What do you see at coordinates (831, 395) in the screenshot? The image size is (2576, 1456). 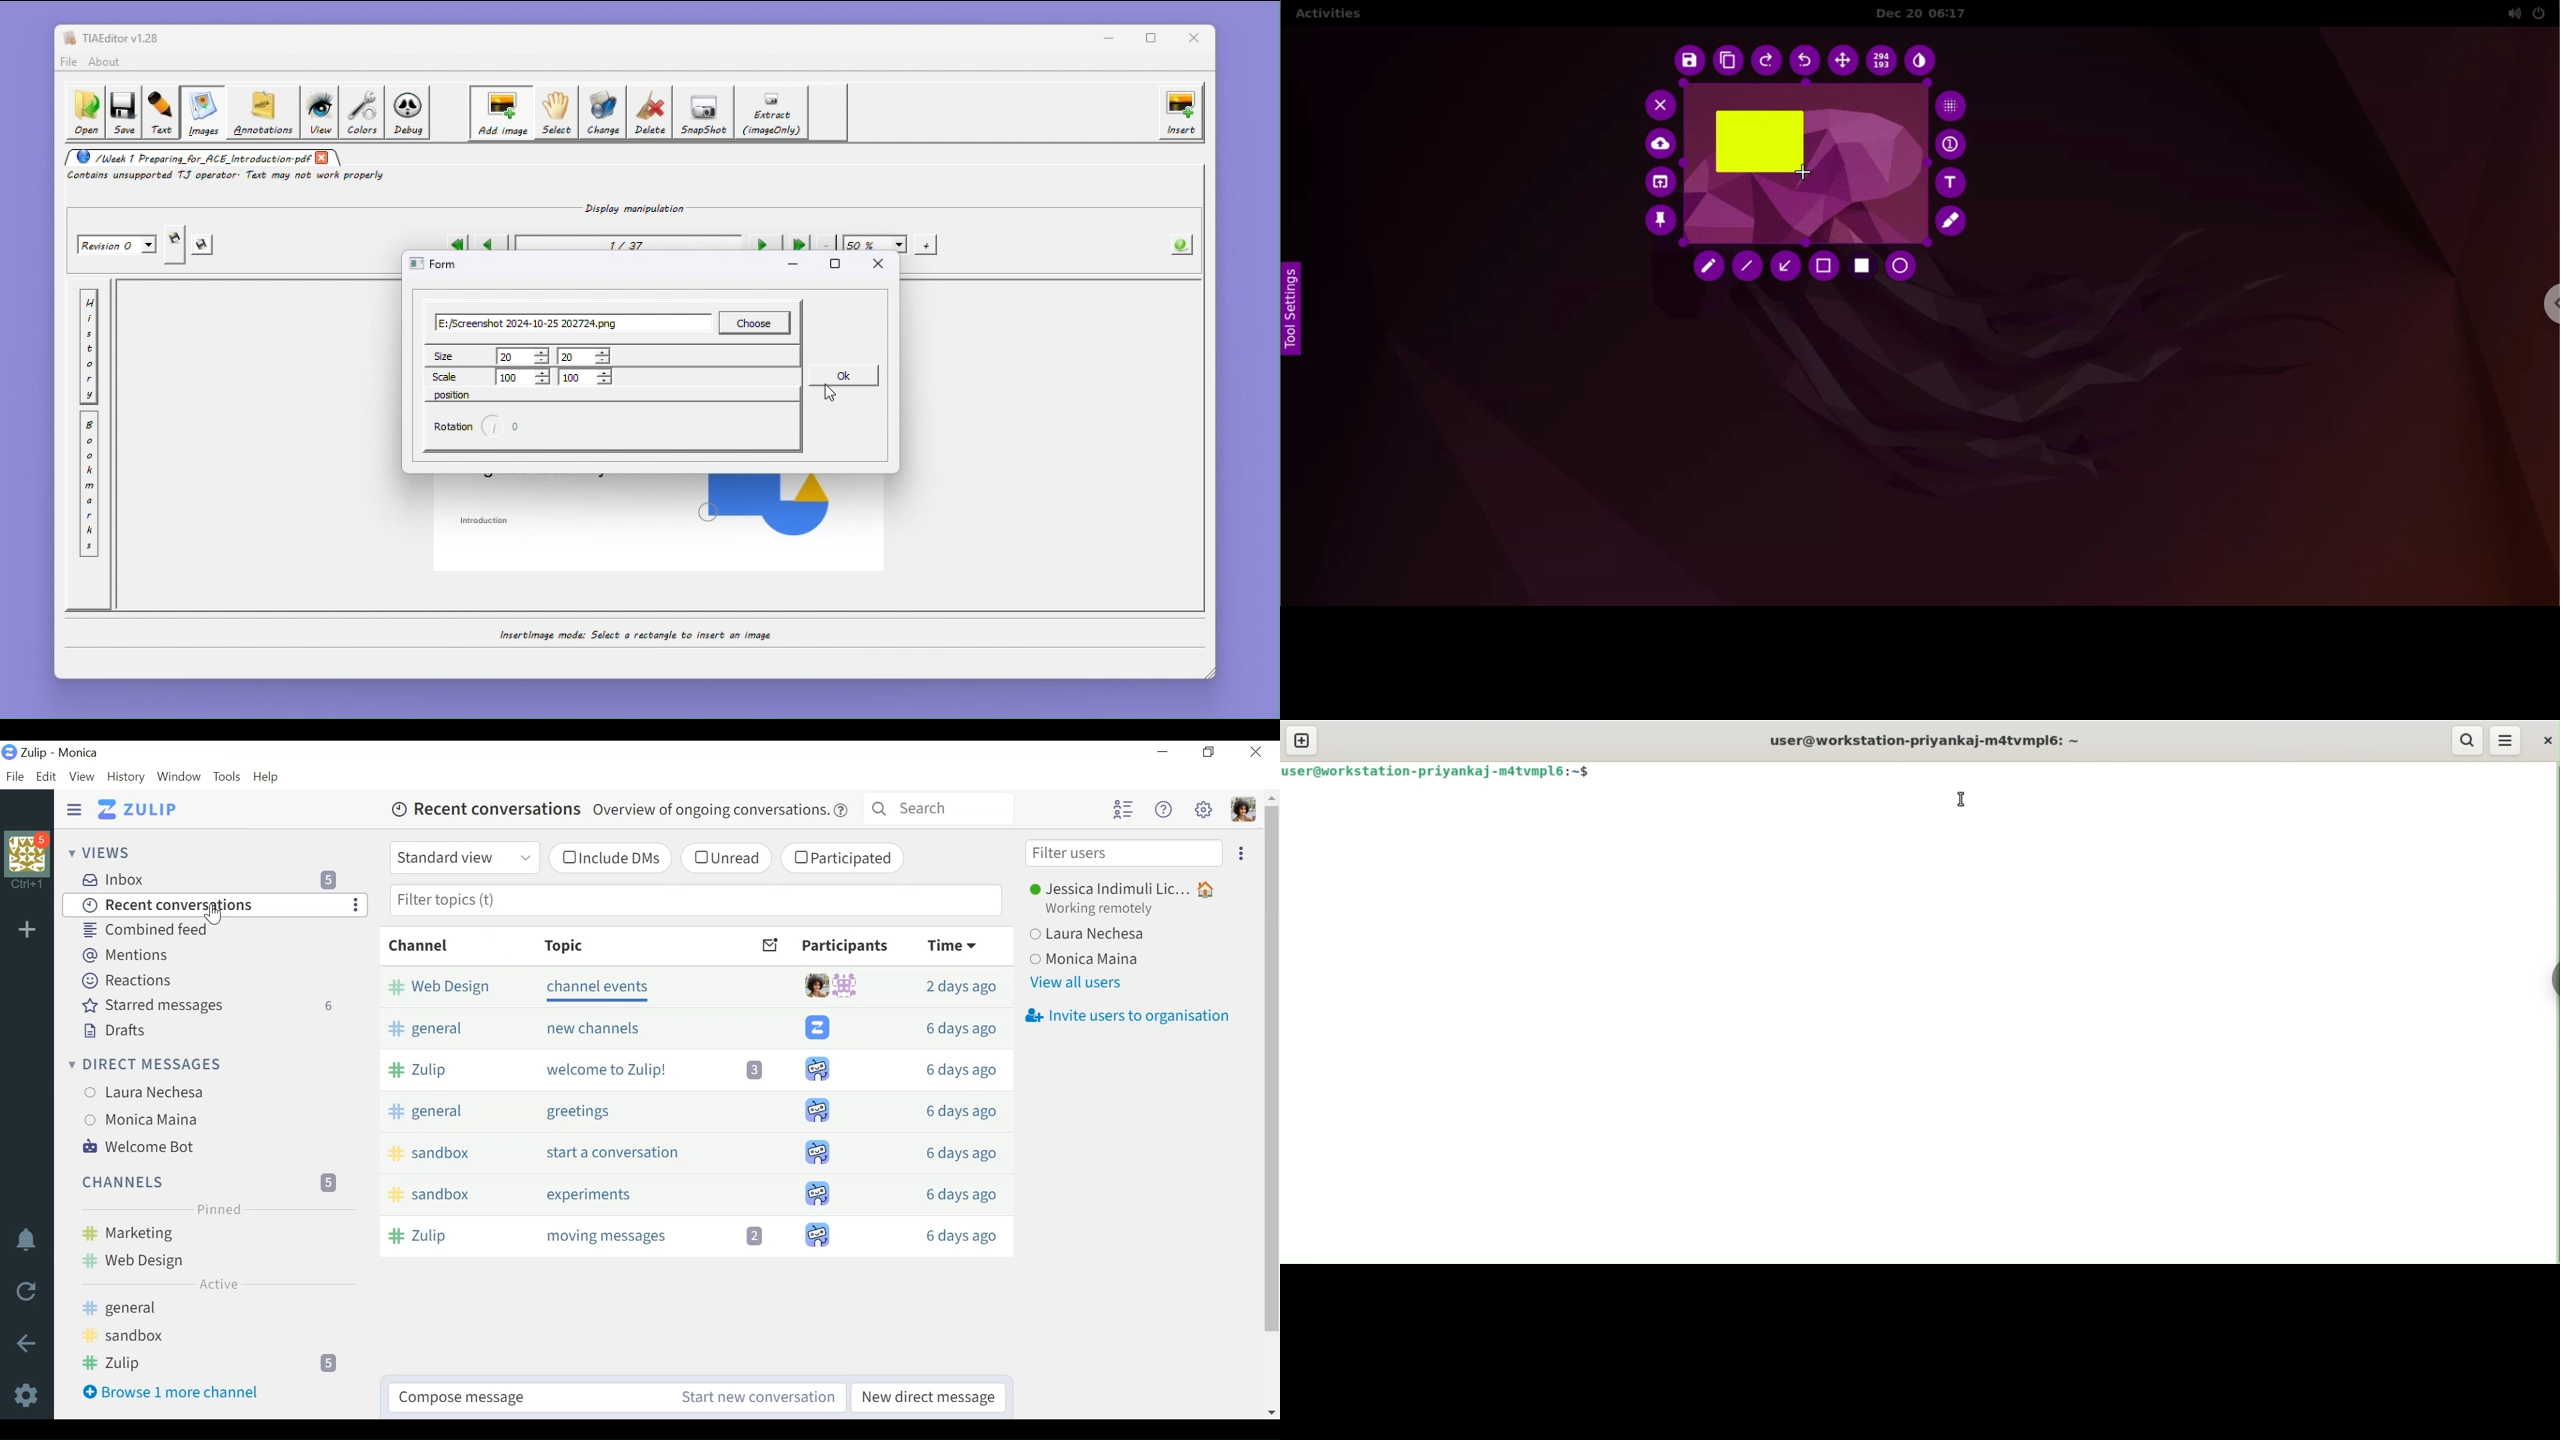 I see `cursor` at bounding box center [831, 395].